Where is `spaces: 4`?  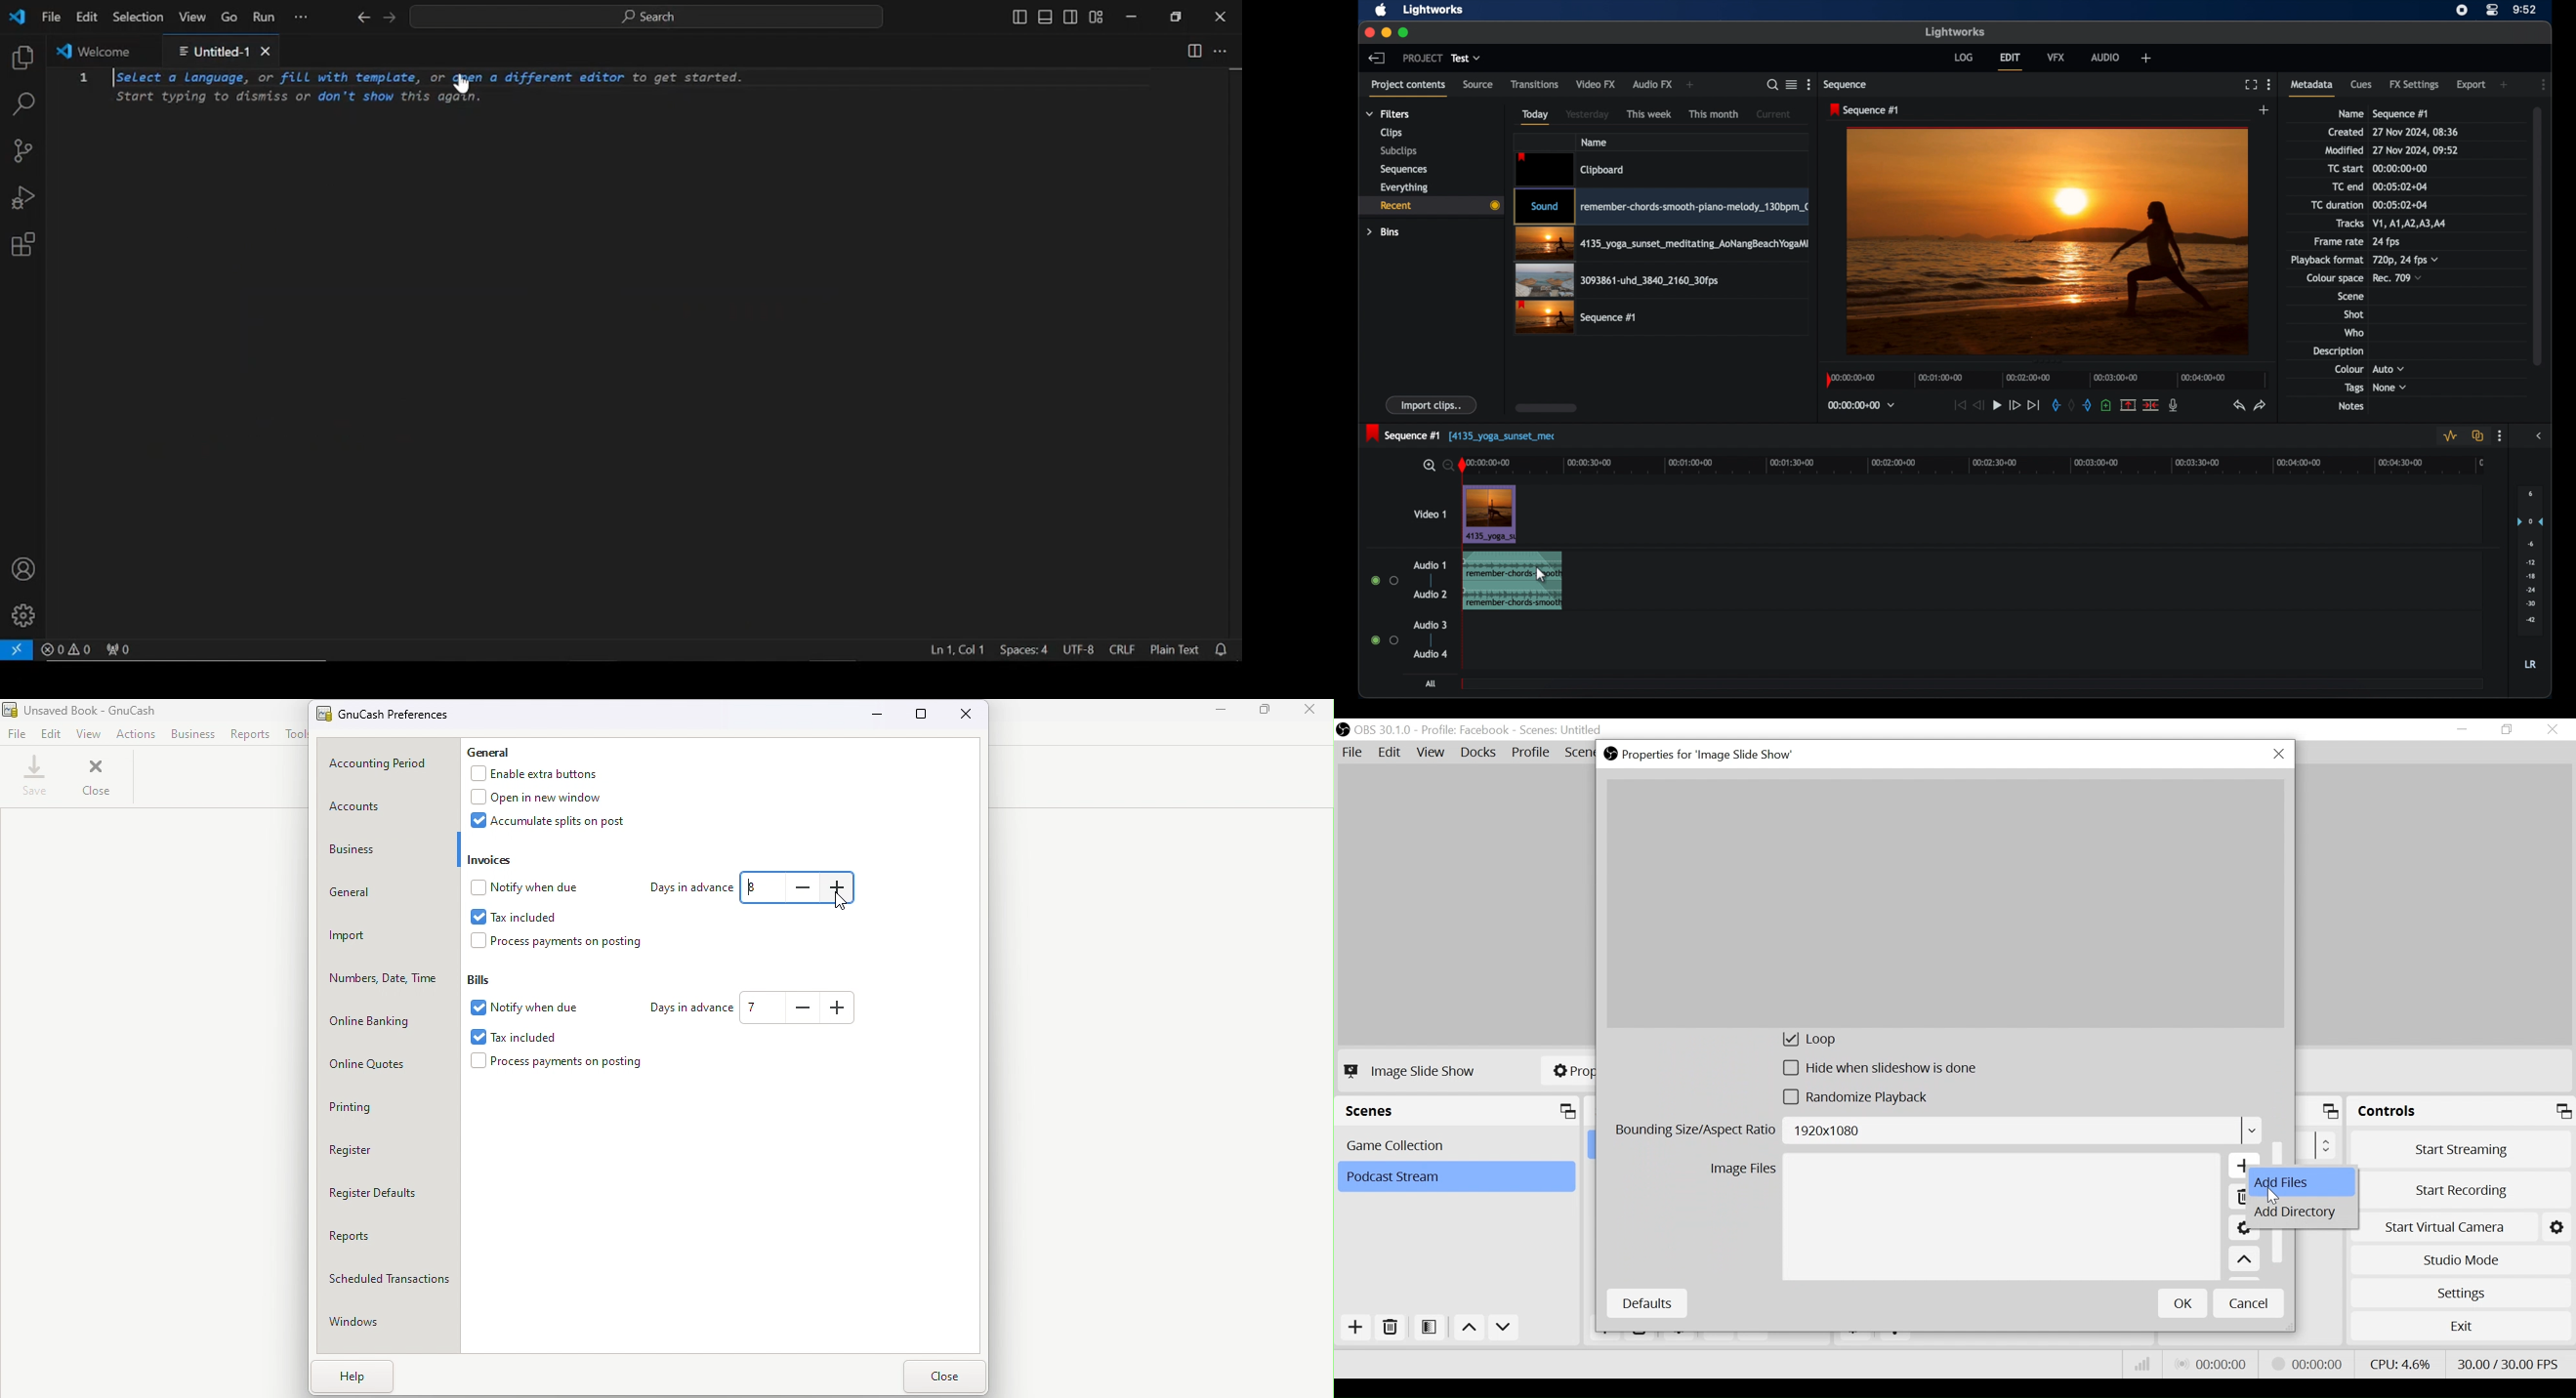
spaces: 4 is located at coordinates (1025, 649).